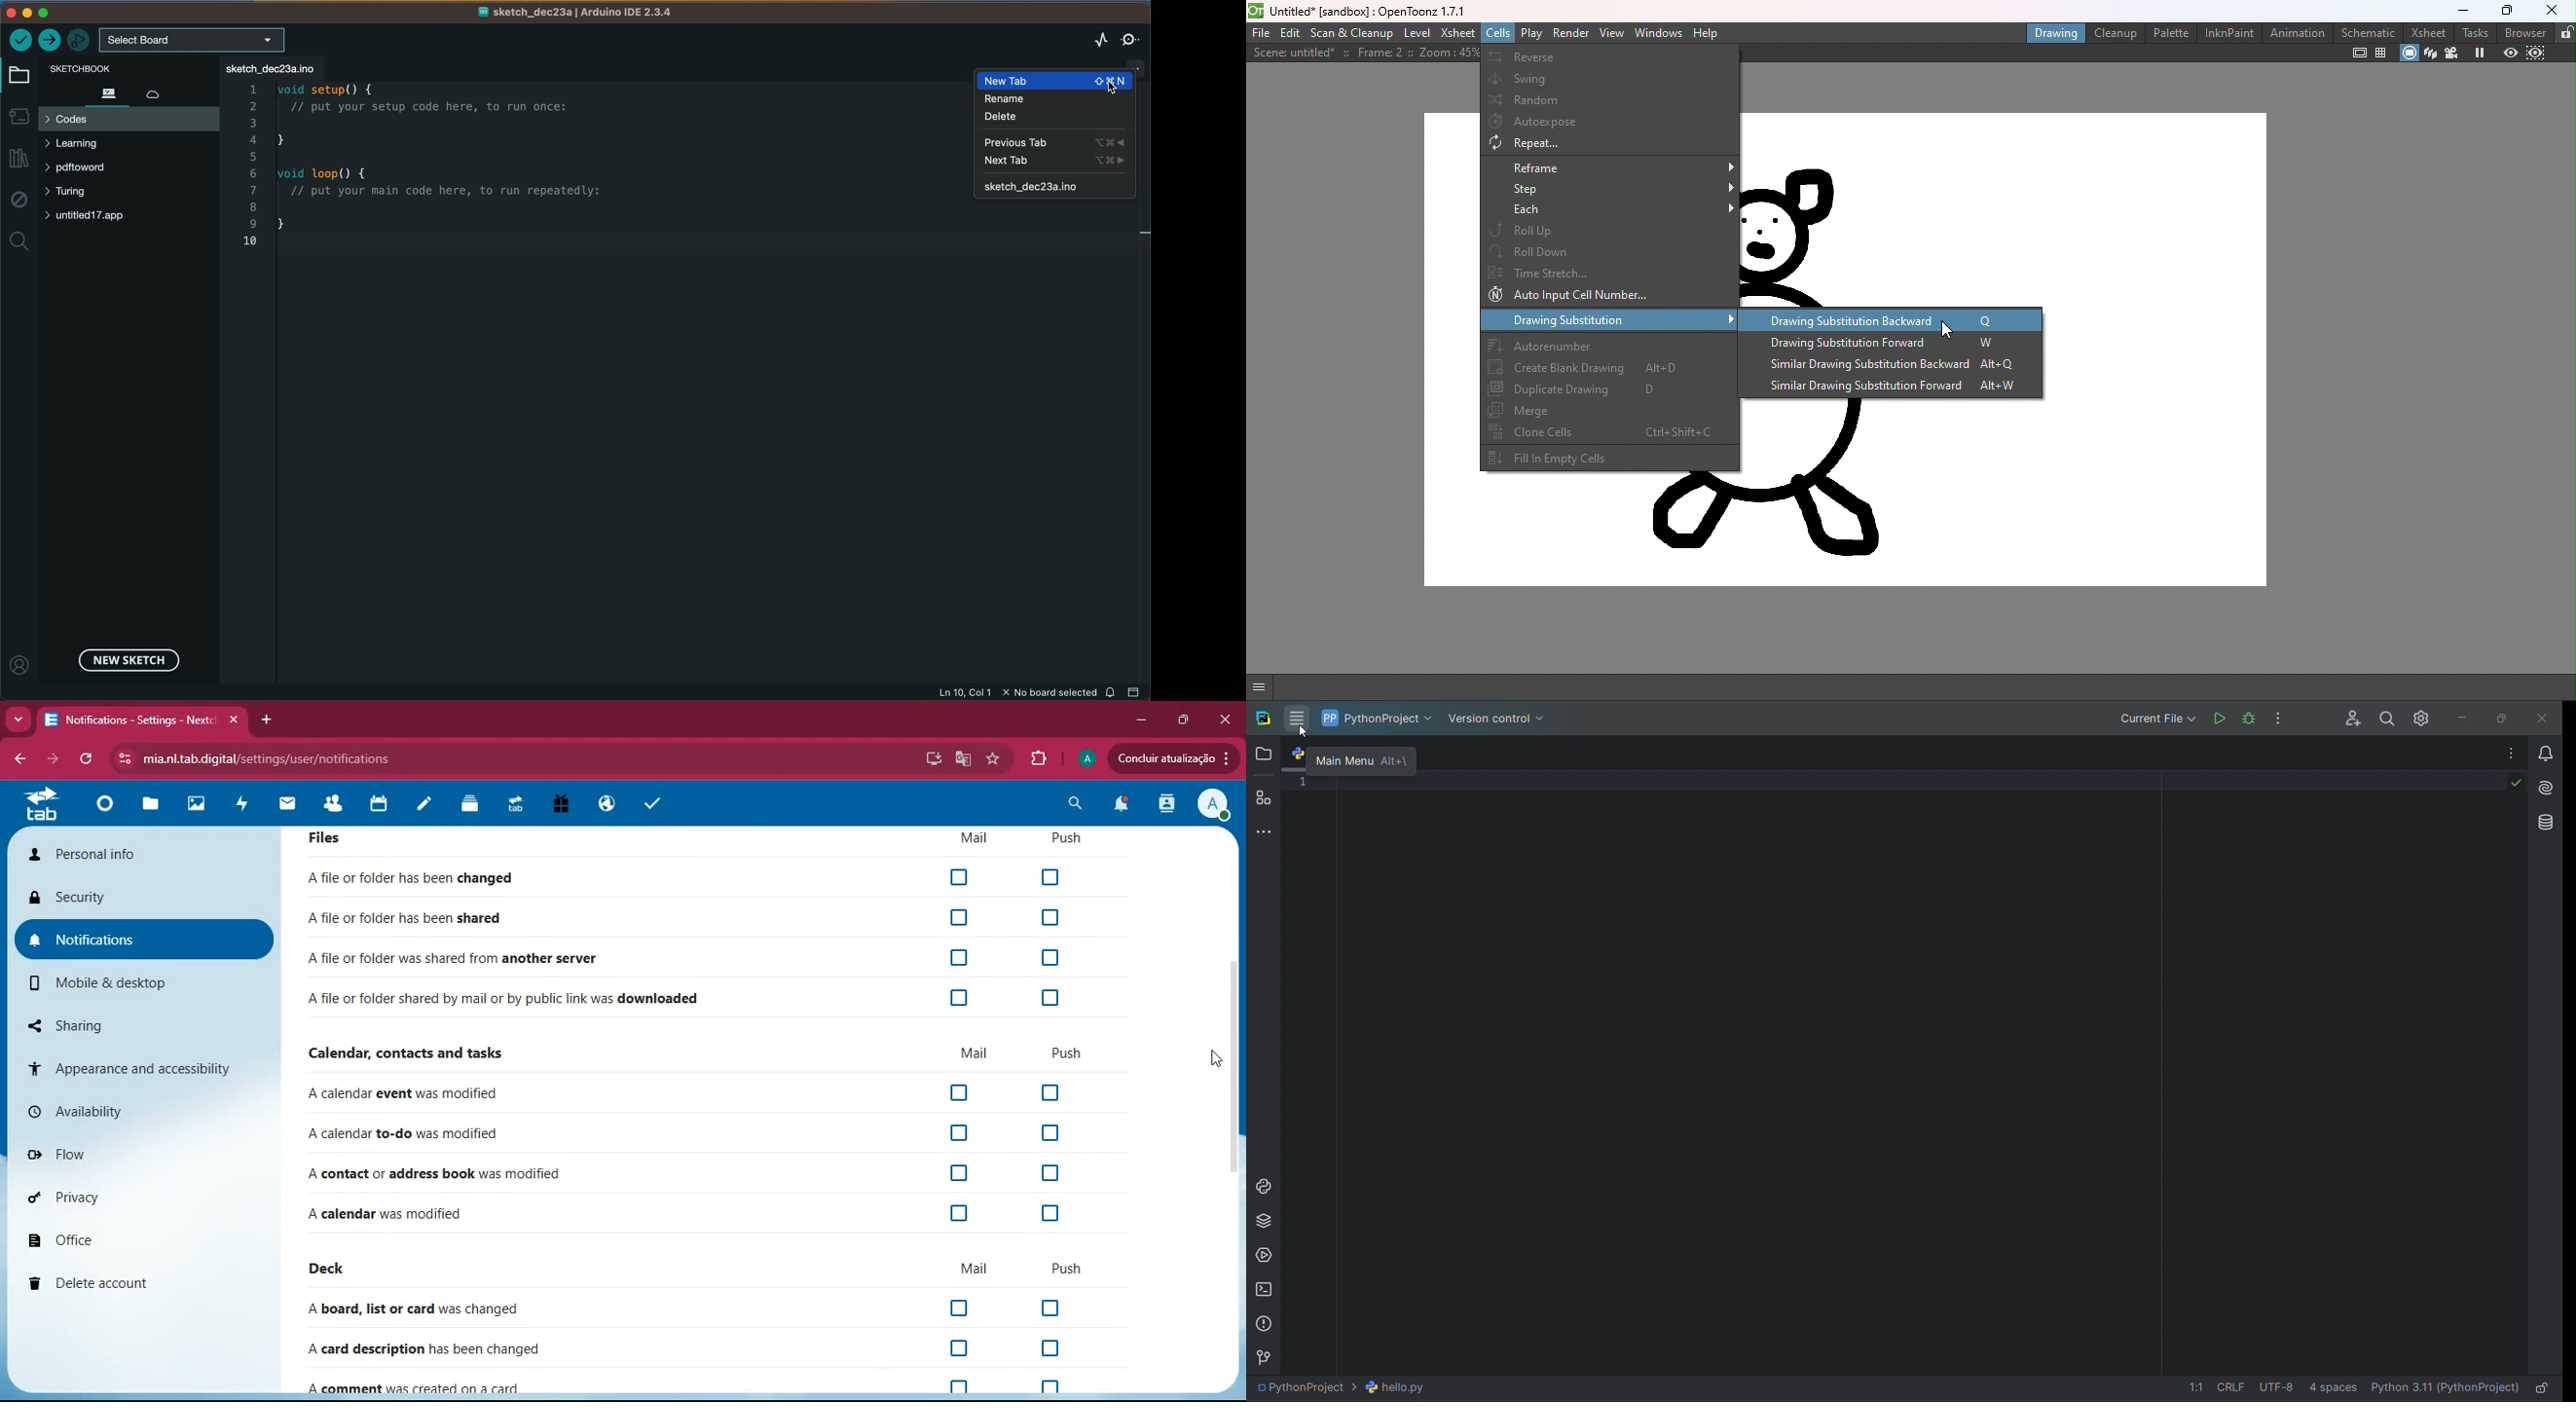 This screenshot has height=1428, width=2576. What do you see at coordinates (20, 159) in the screenshot?
I see `library manager` at bounding box center [20, 159].